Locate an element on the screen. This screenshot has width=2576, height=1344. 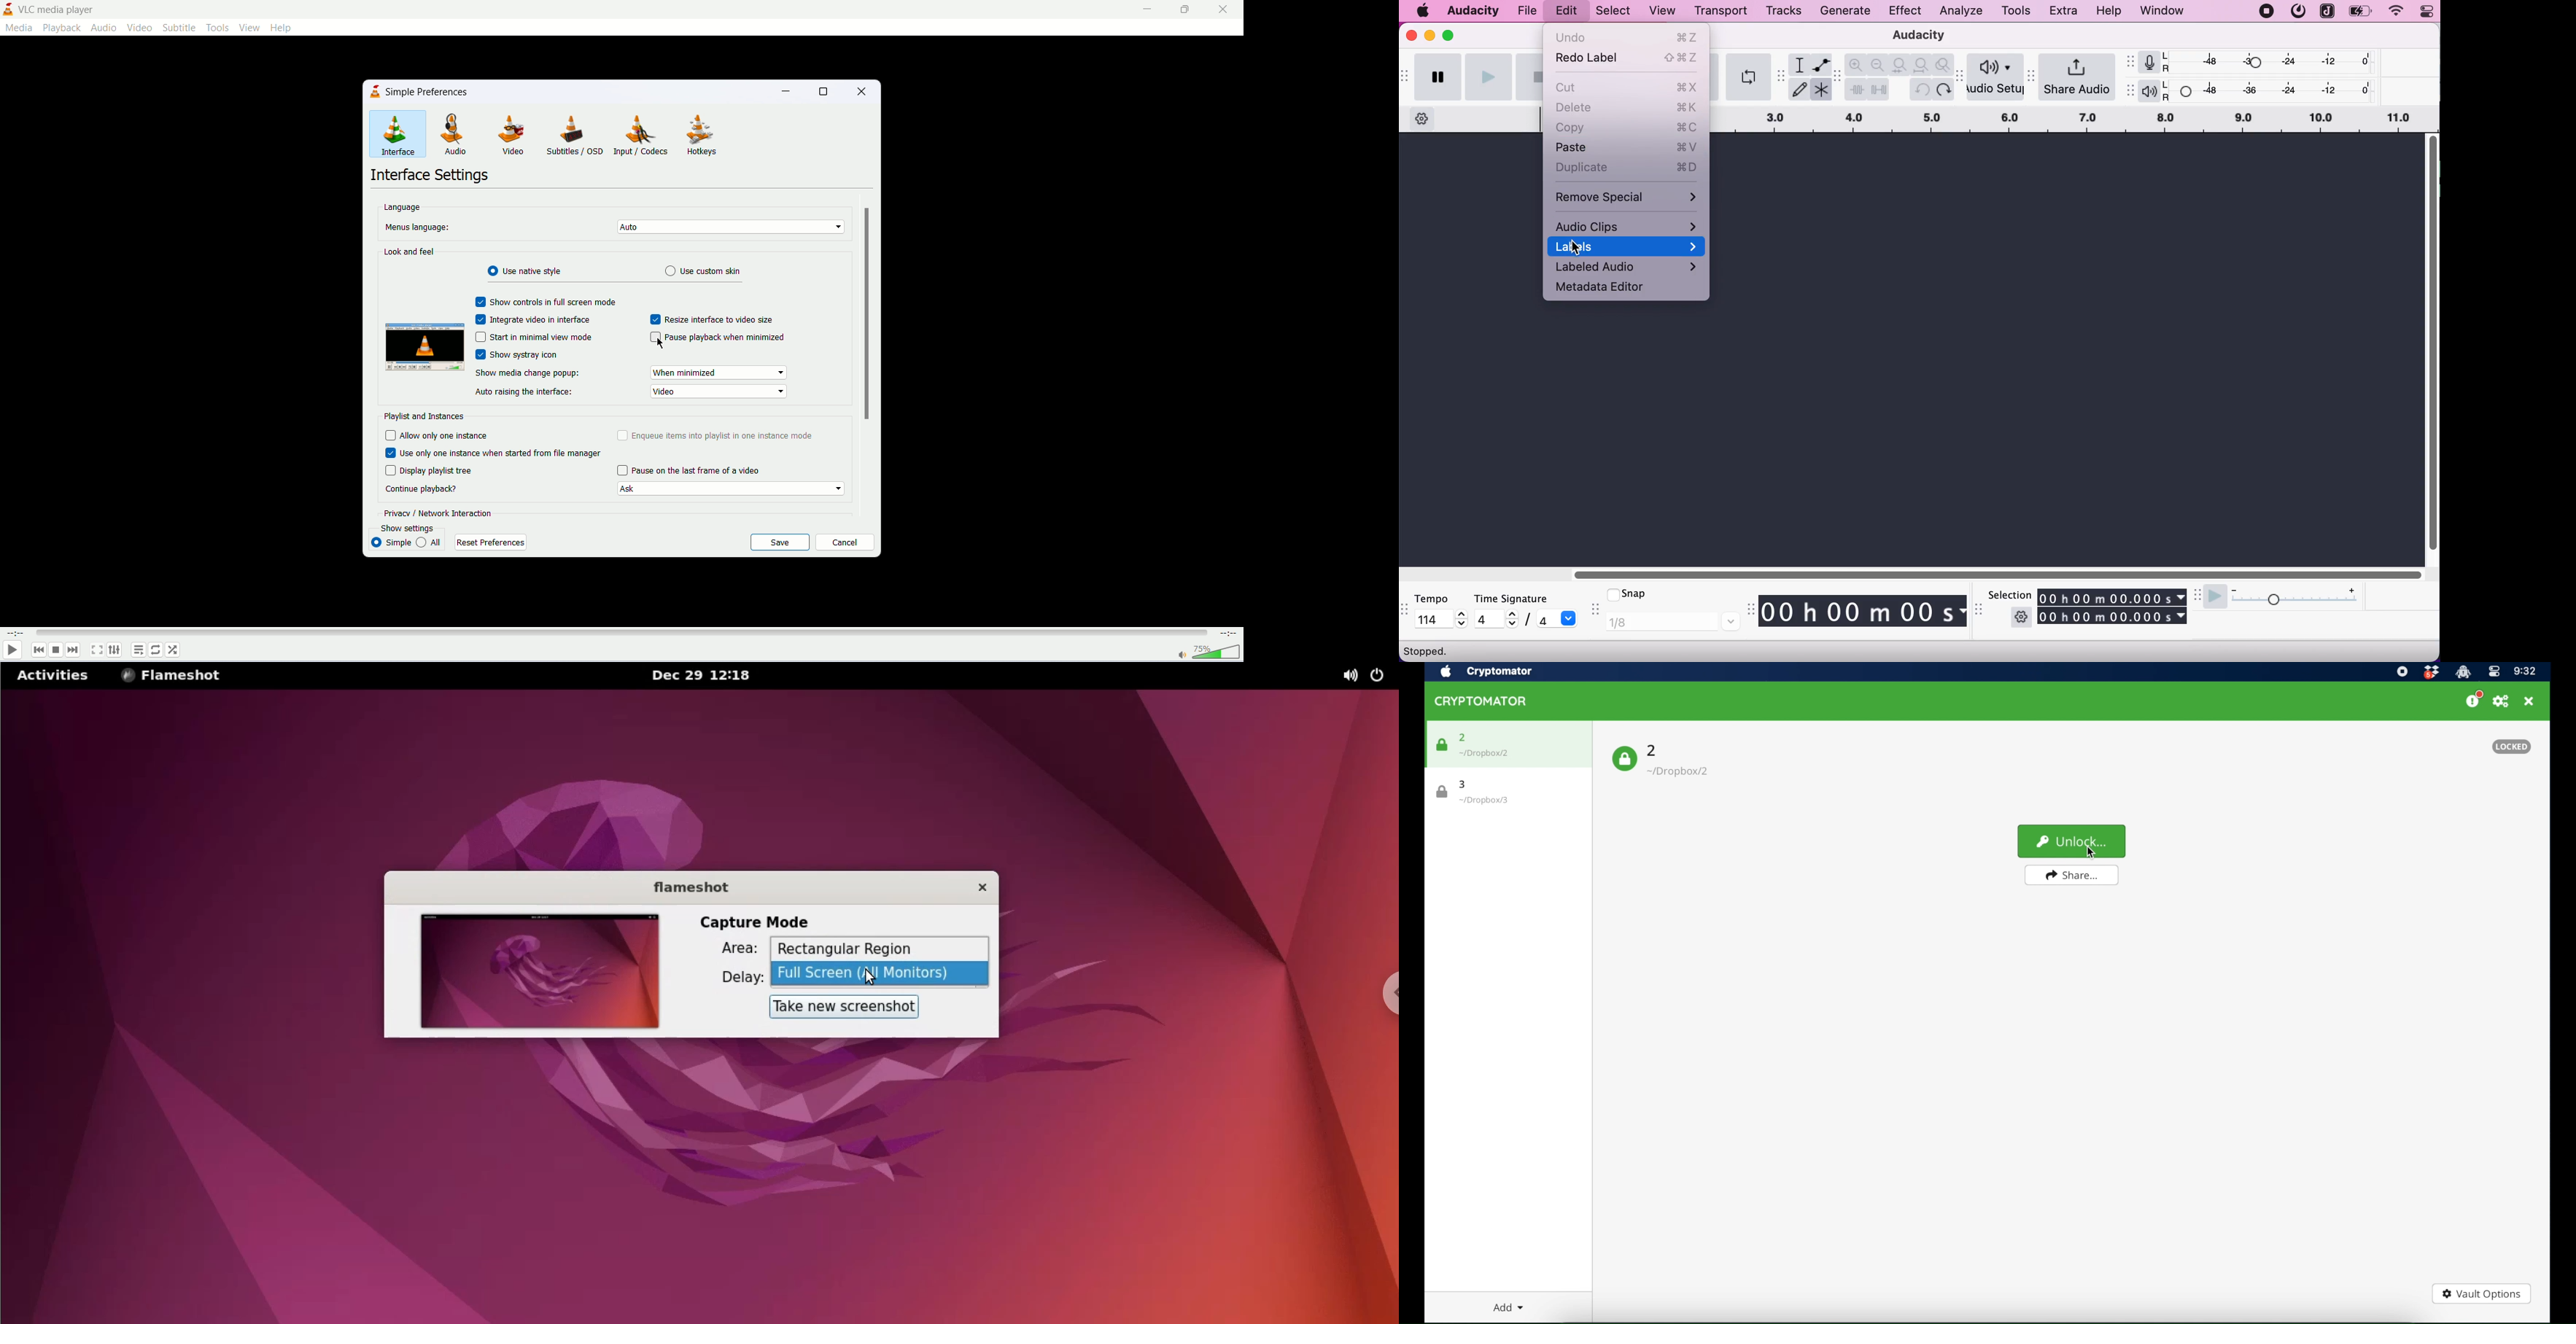
undo is located at coordinates (1628, 37).